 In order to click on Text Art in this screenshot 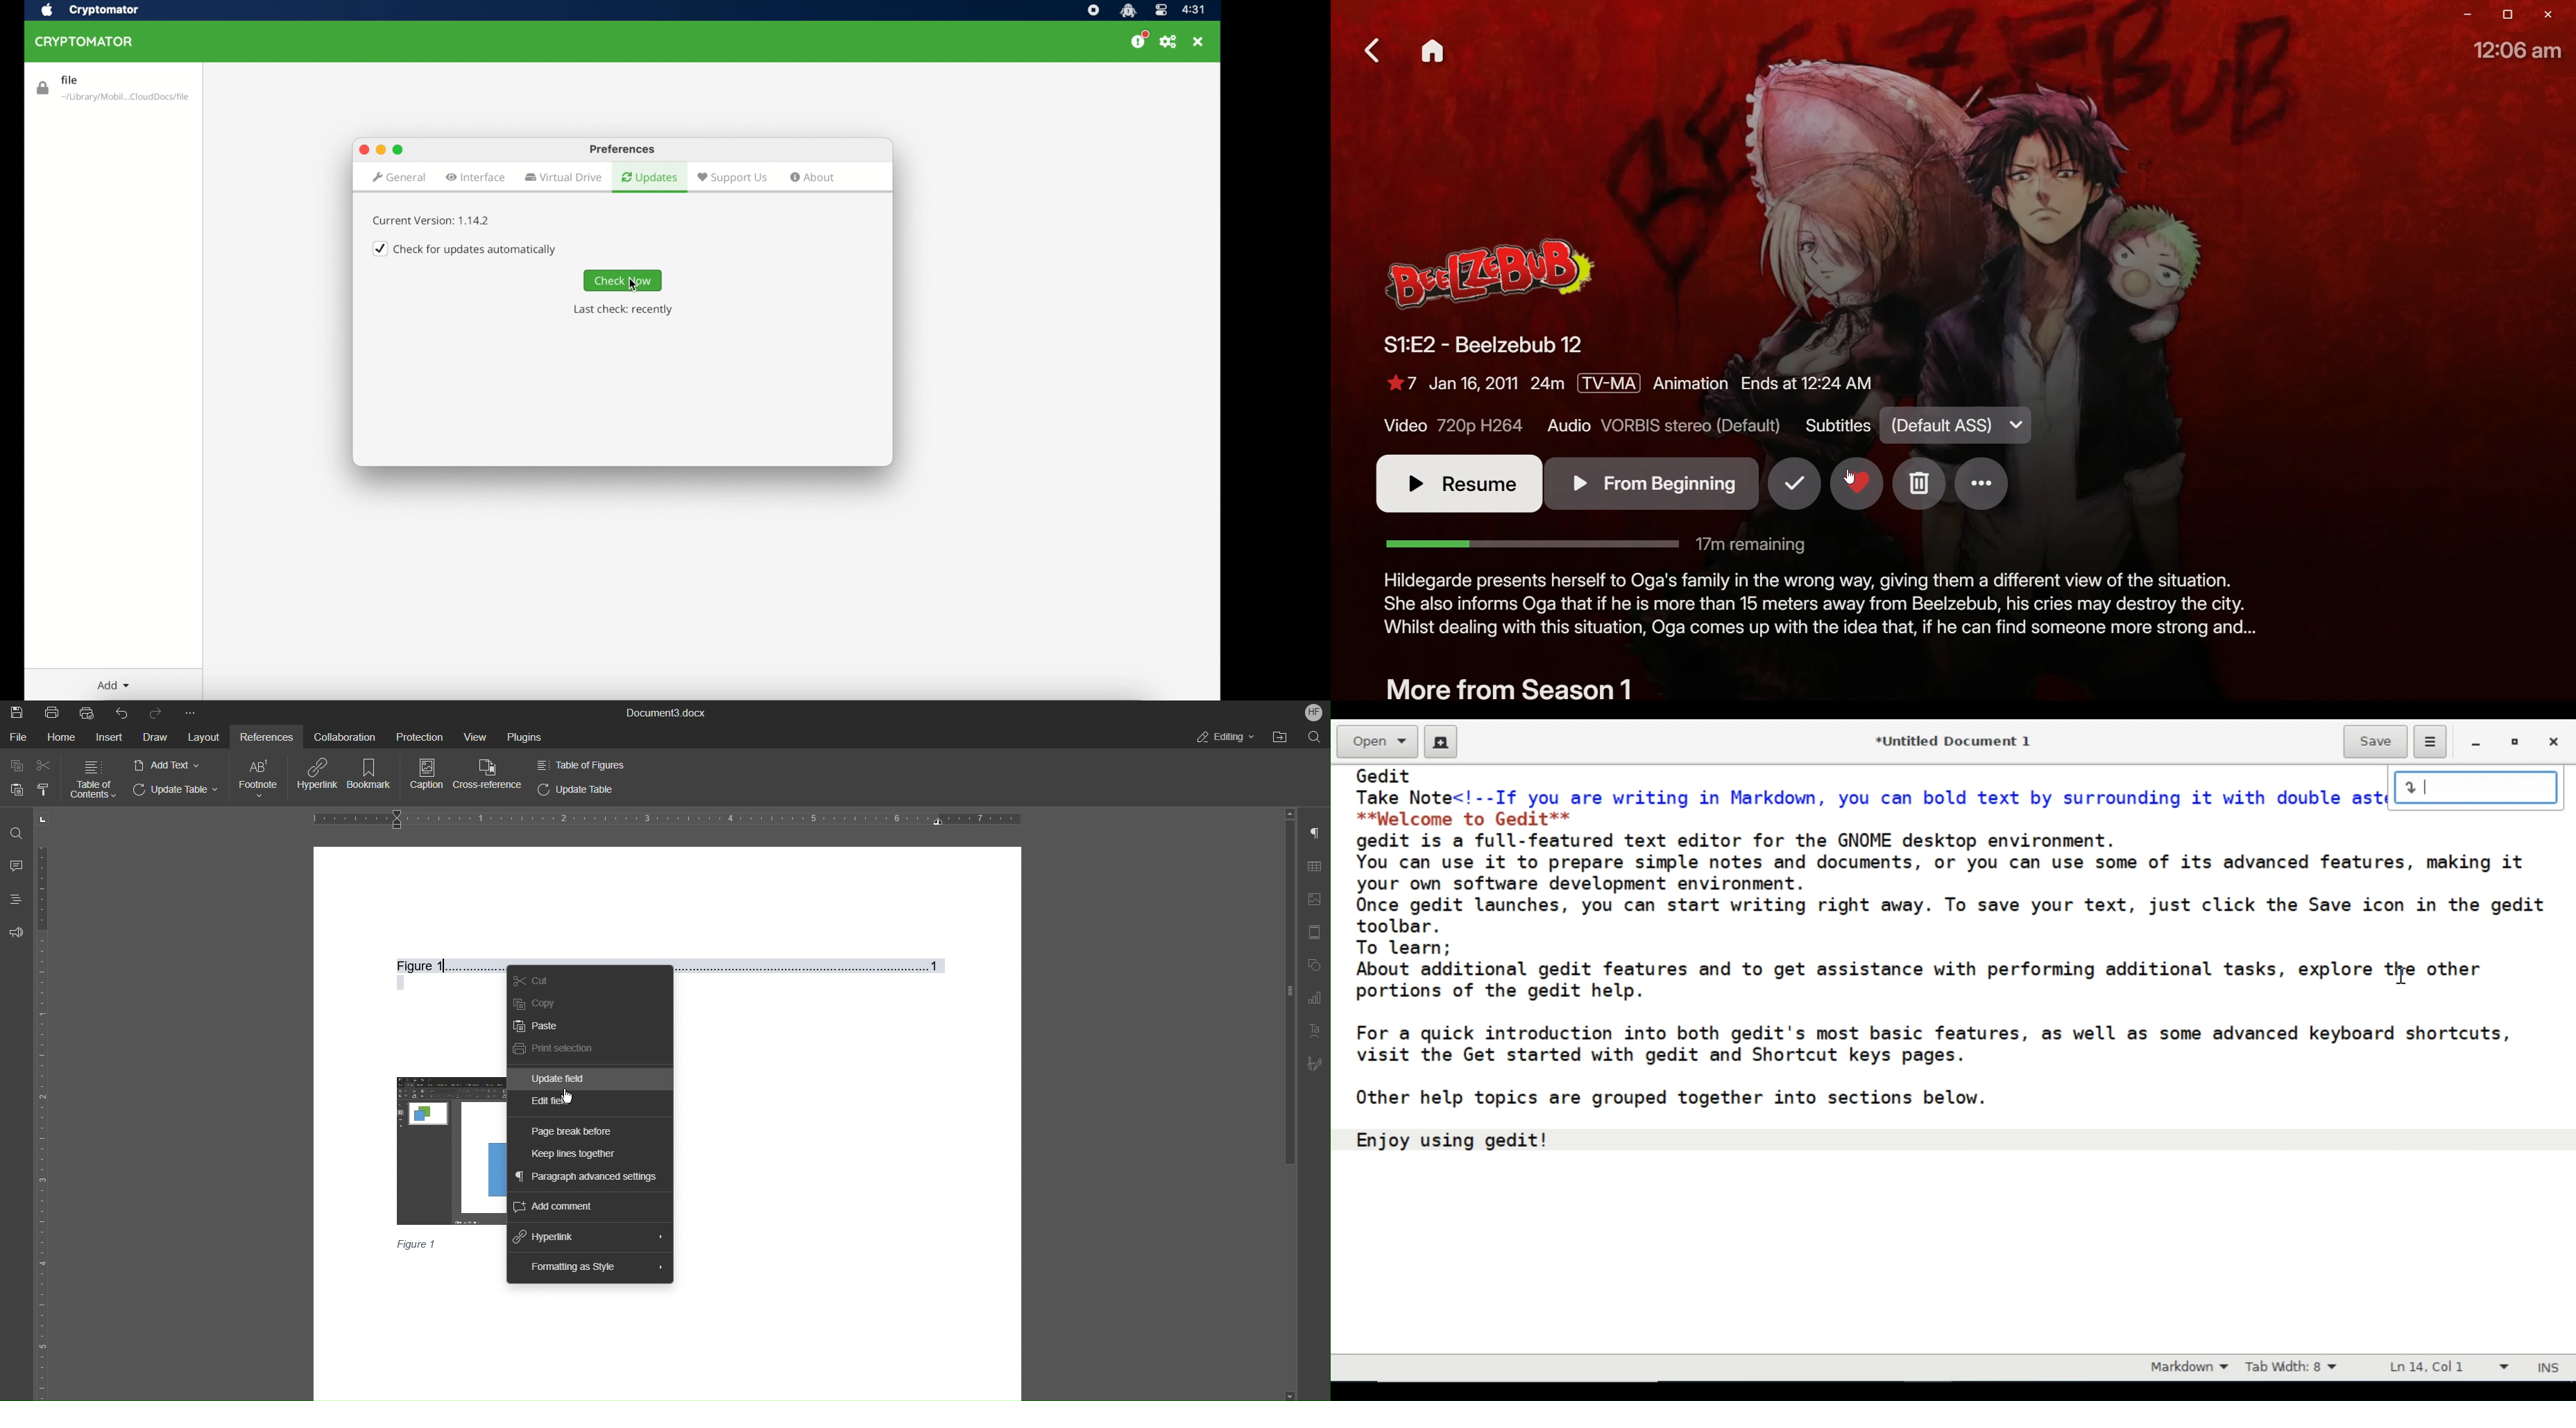, I will do `click(1315, 1032)`.